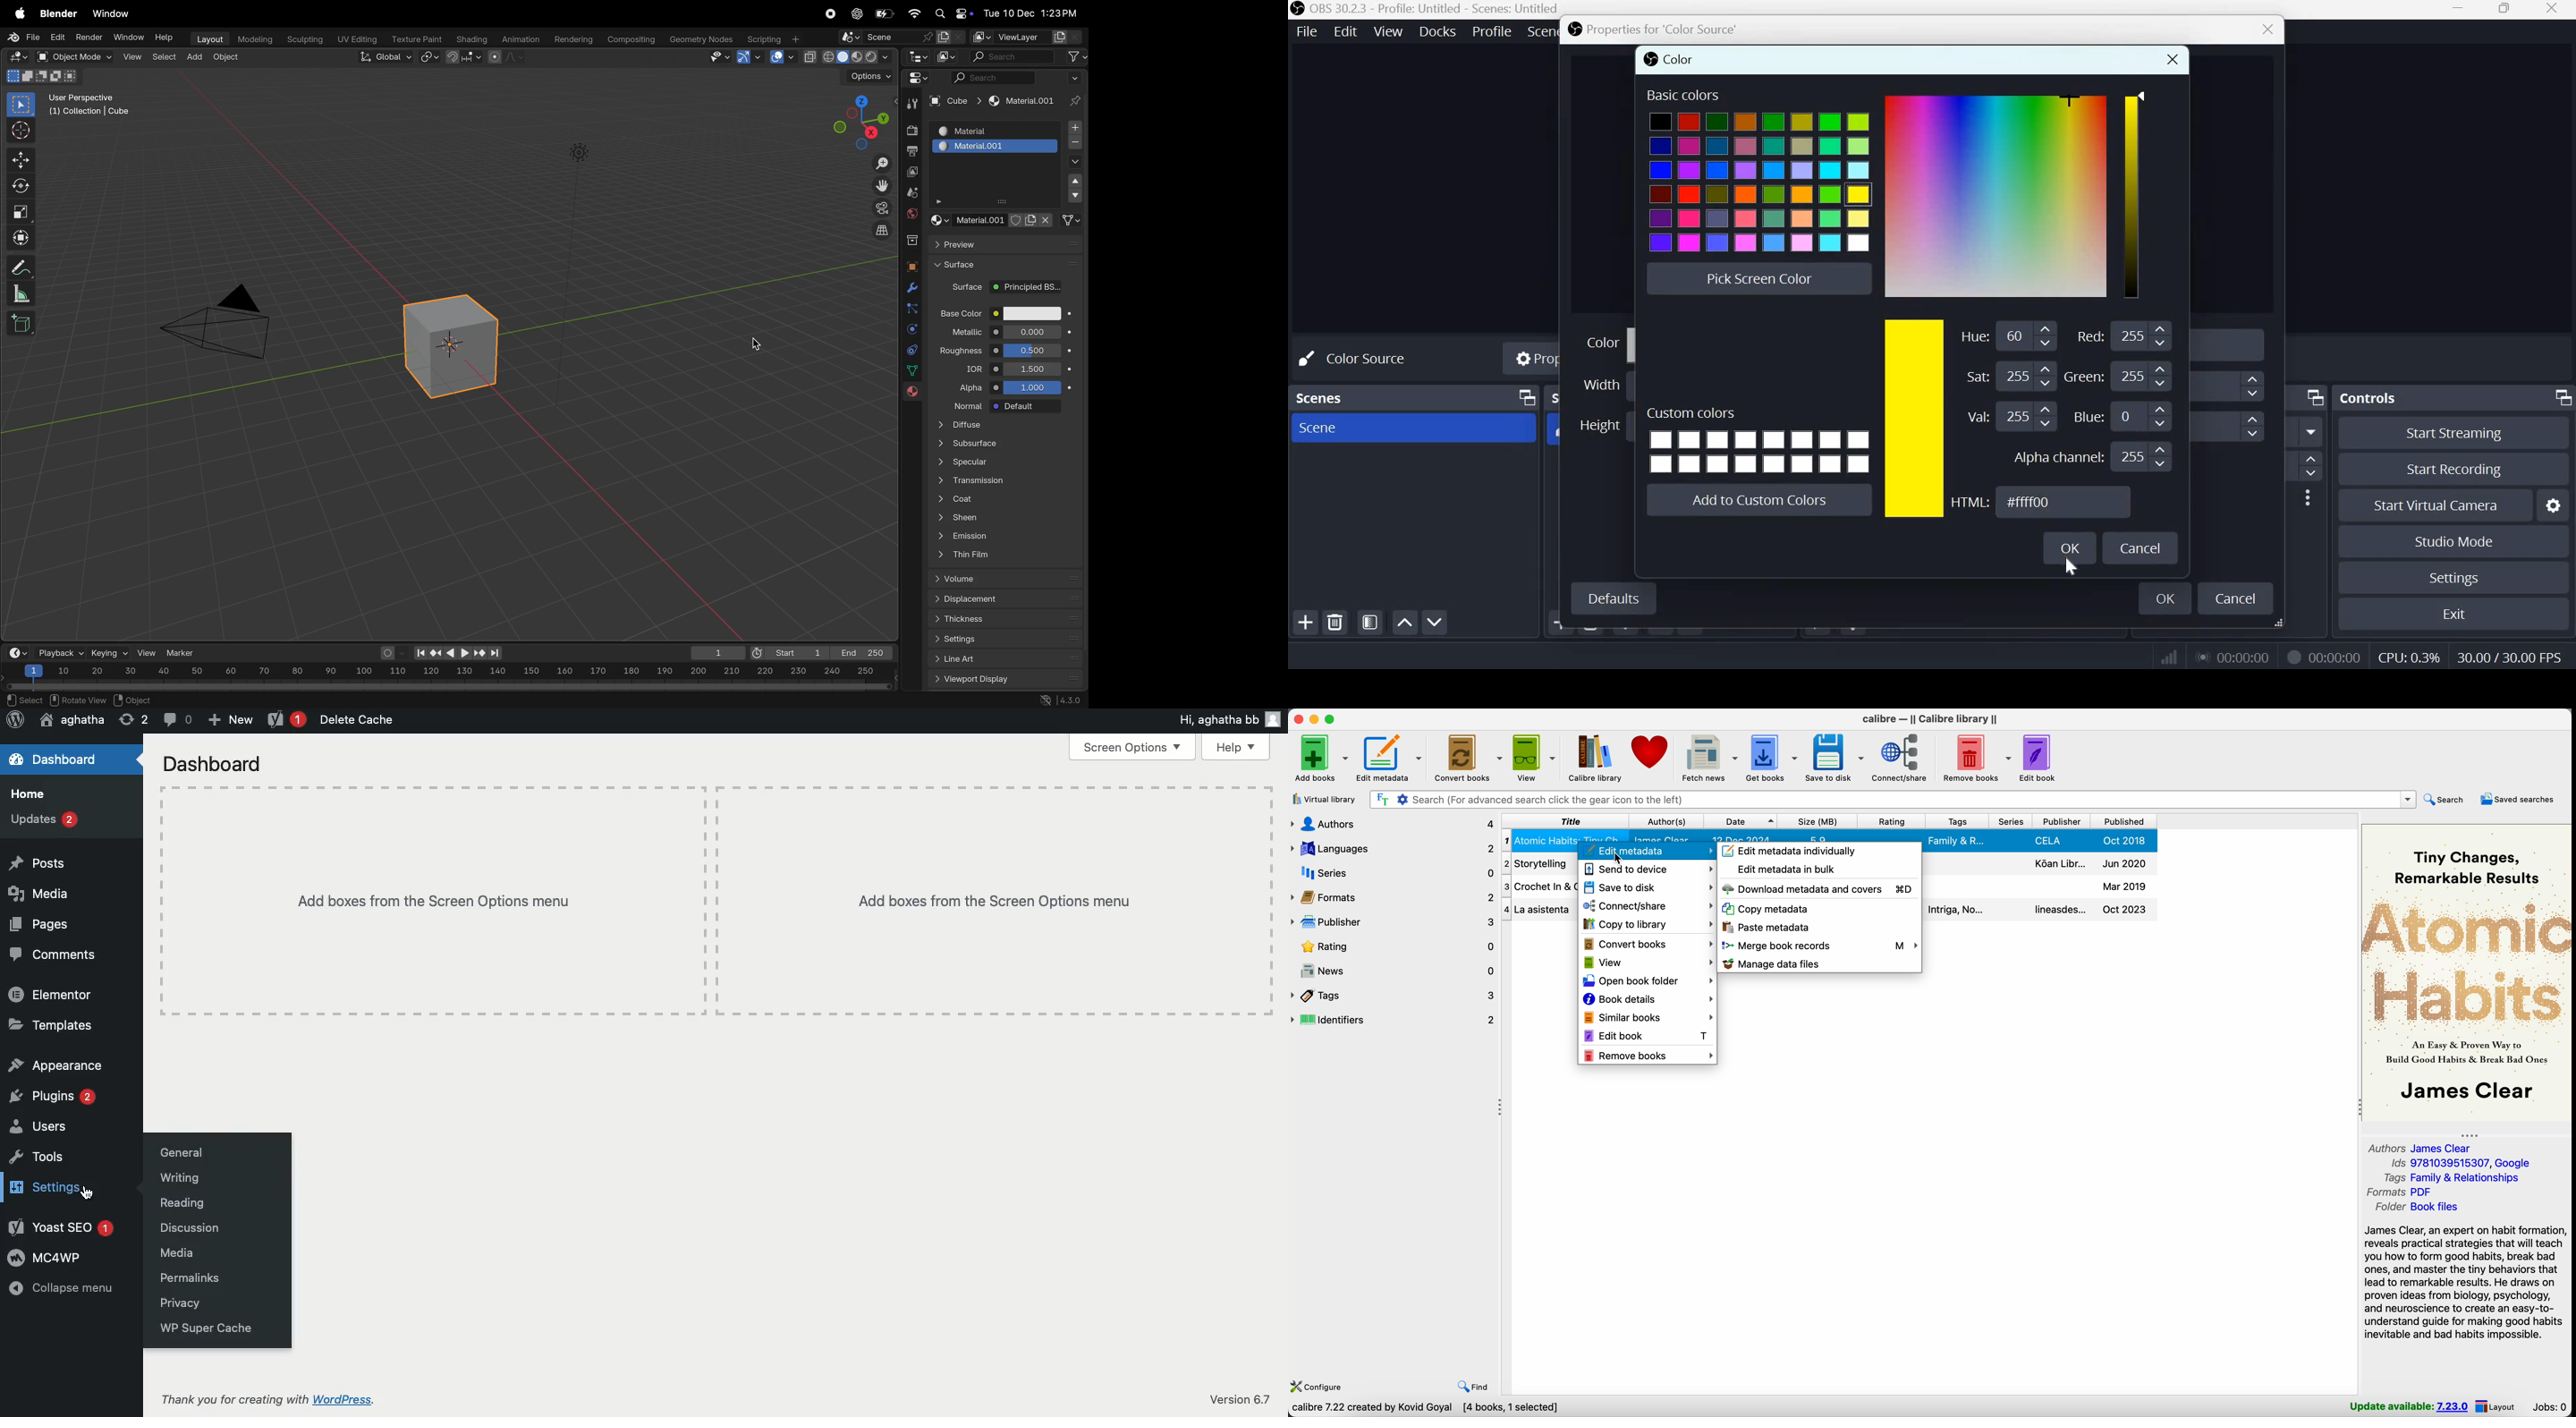 This screenshot has height=1428, width=2576. I want to click on camera view , so click(223, 319).